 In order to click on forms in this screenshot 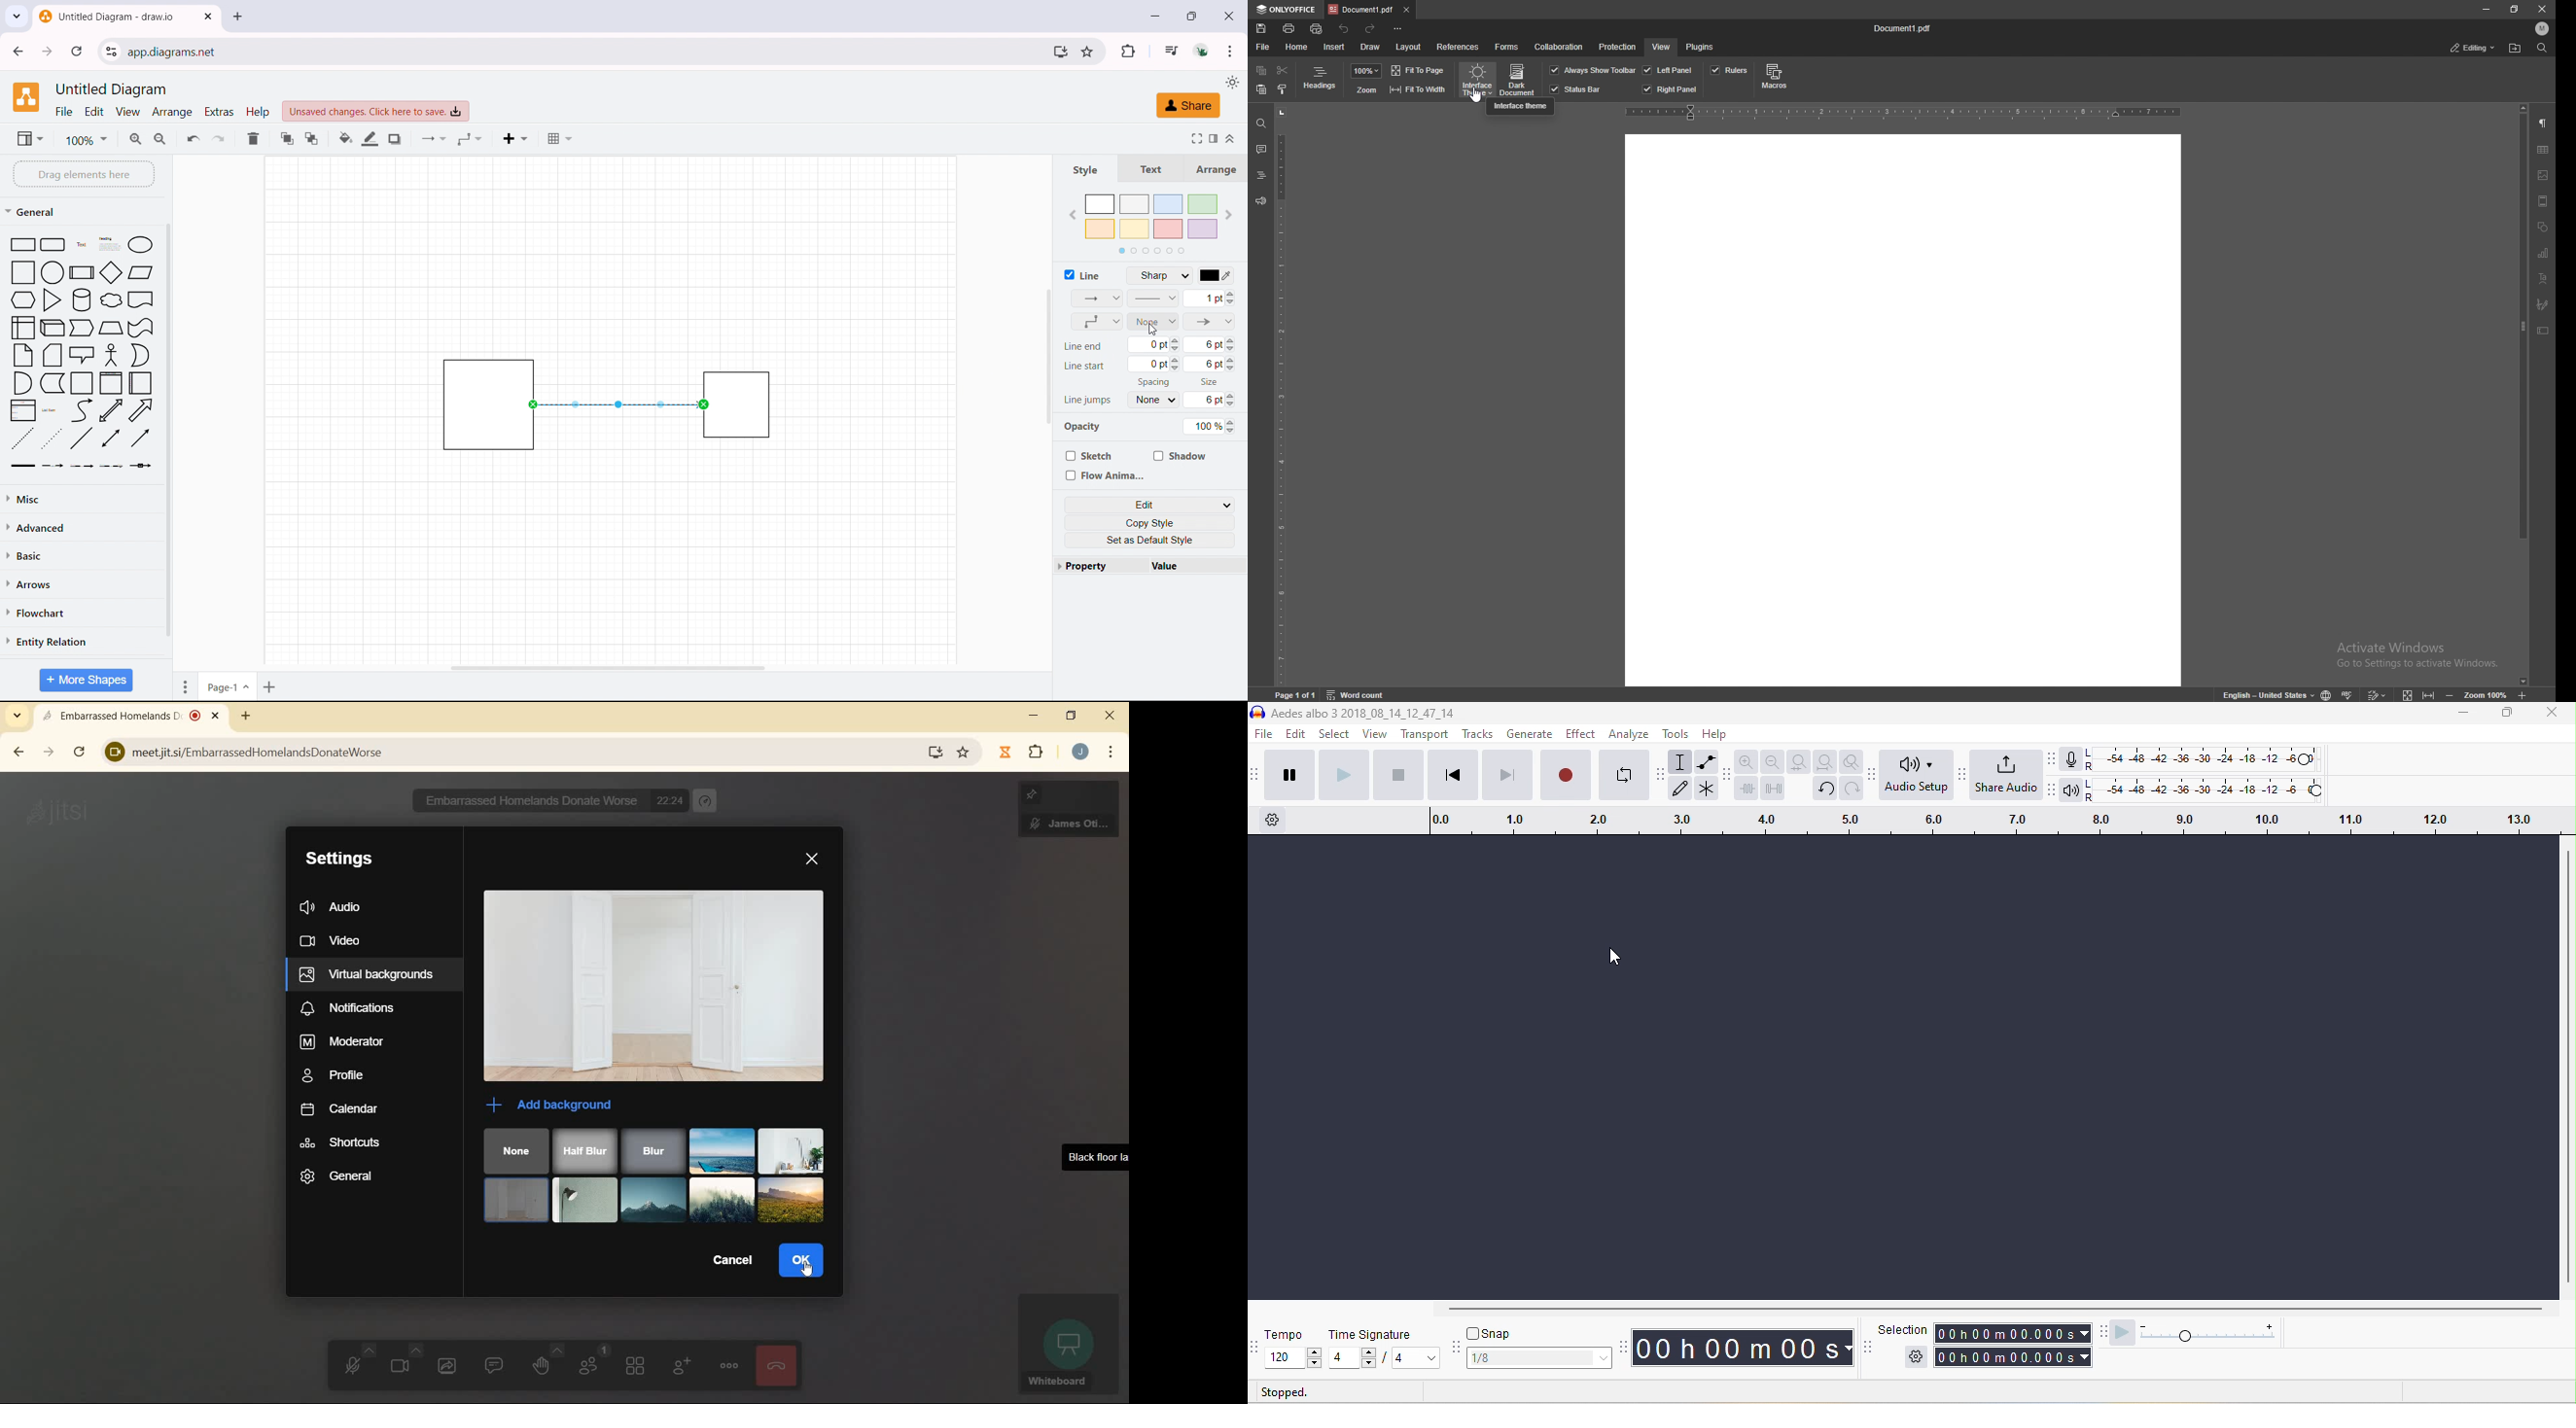, I will do `click(1507, 47)`.